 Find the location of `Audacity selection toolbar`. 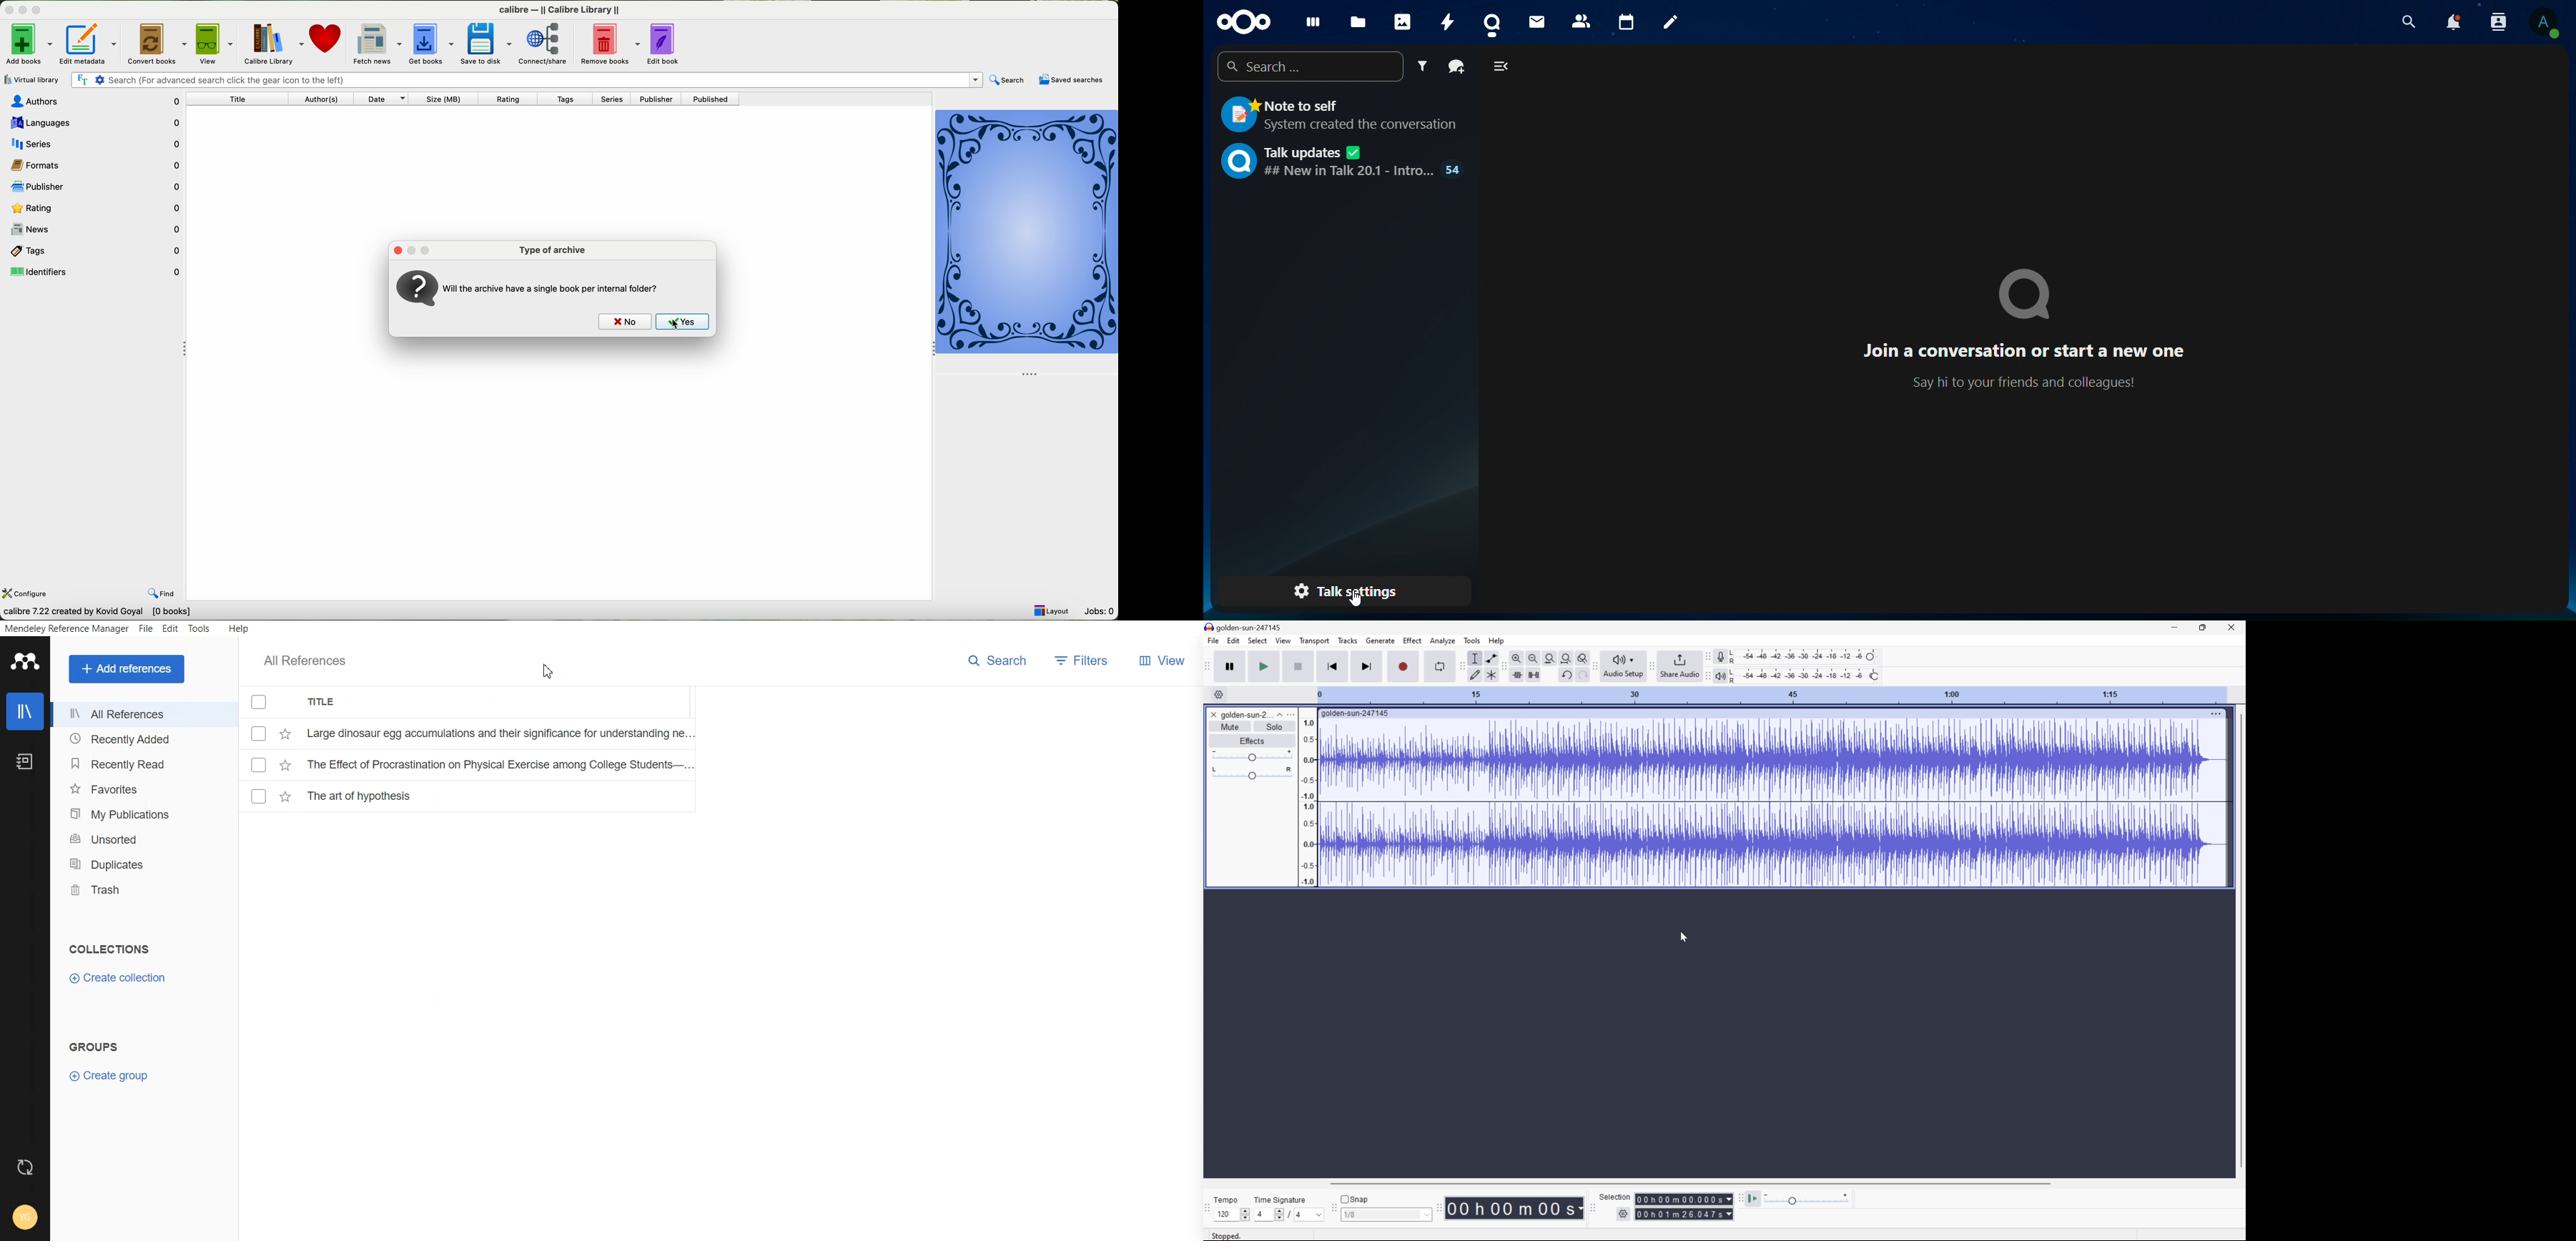

Audacity selection toolbar is located at coordinates (1591, 1207).